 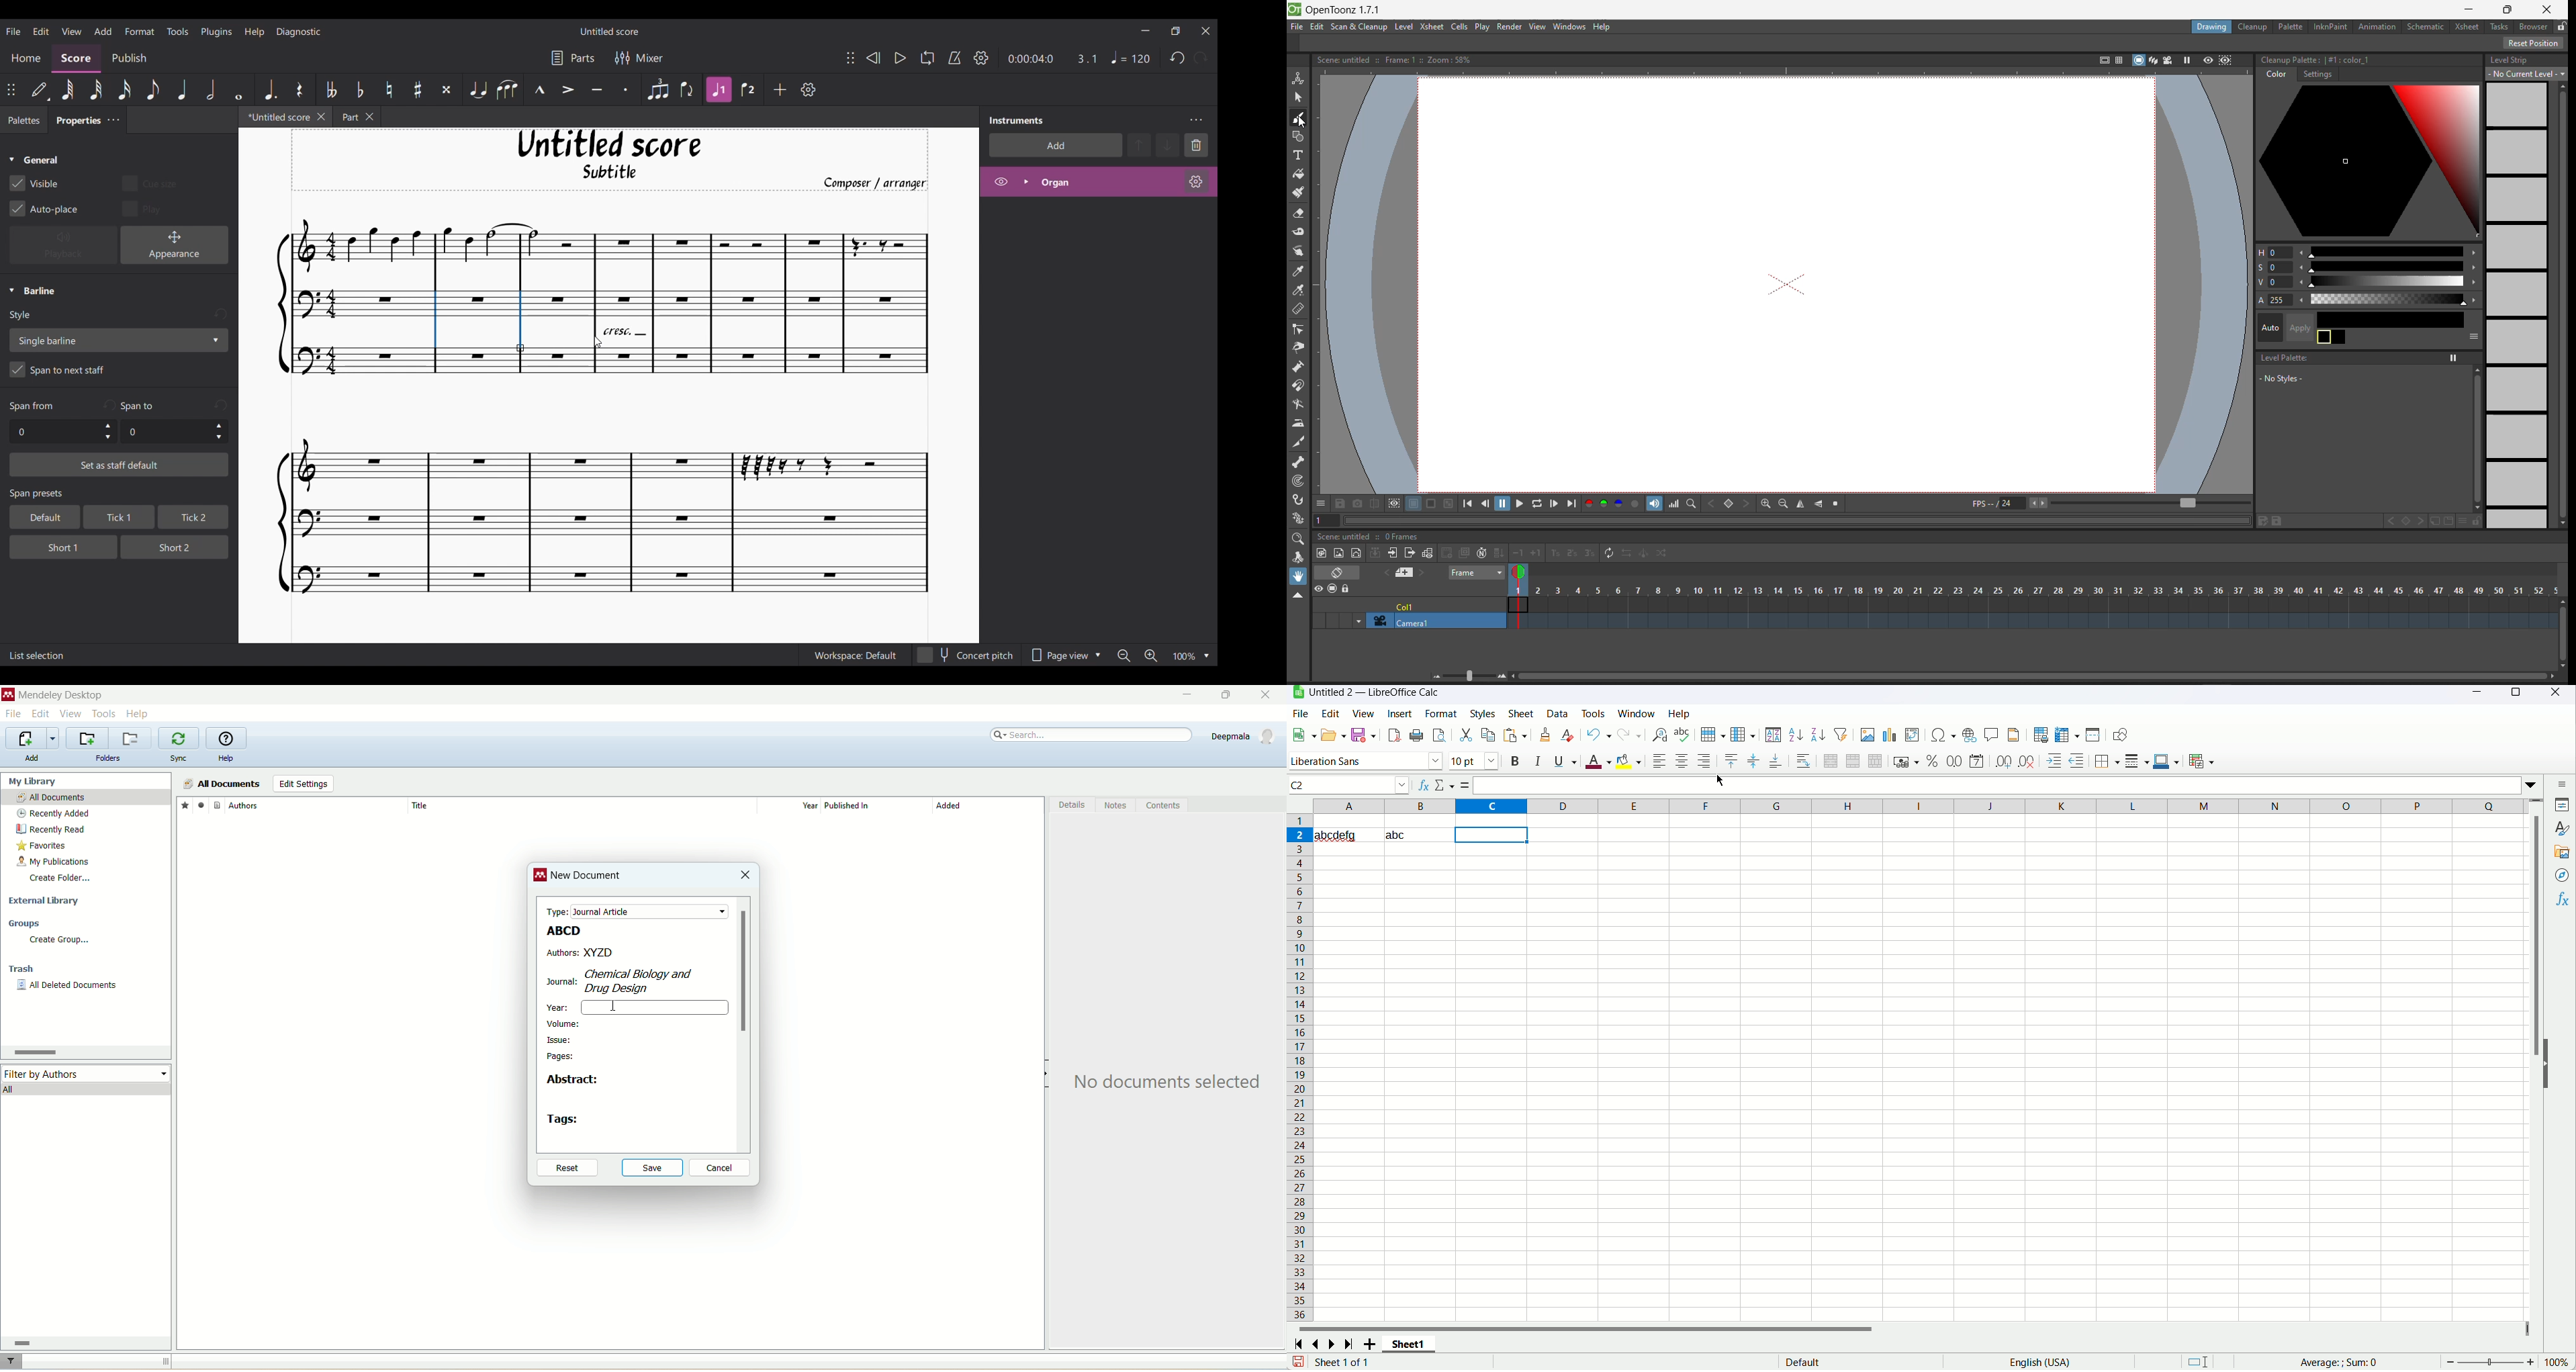 I want to click on 64th note, so click(x=67, y=91).